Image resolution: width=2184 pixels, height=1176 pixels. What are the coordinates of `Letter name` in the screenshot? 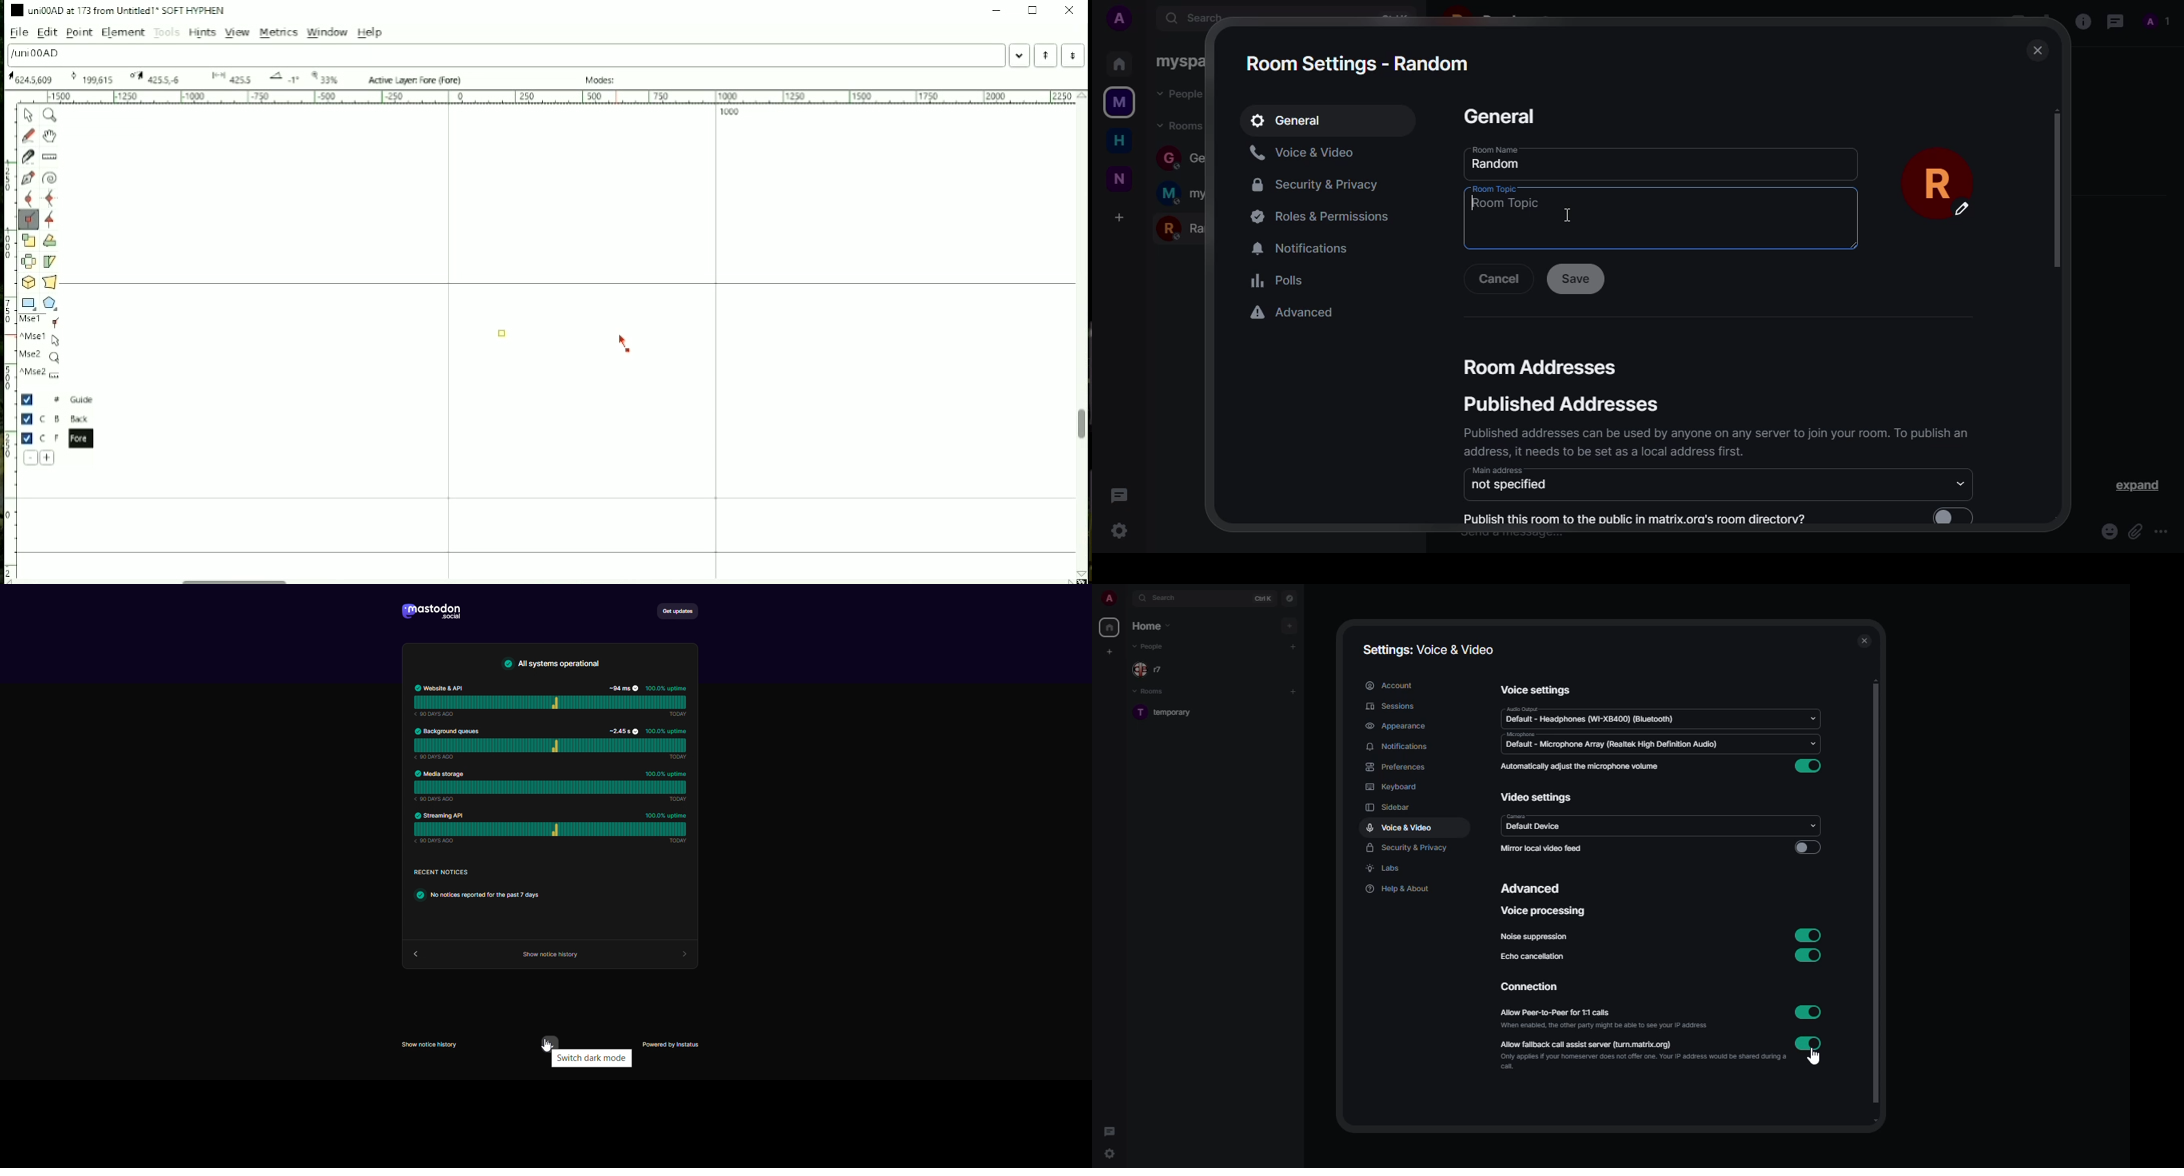 It's located at (35, 55).